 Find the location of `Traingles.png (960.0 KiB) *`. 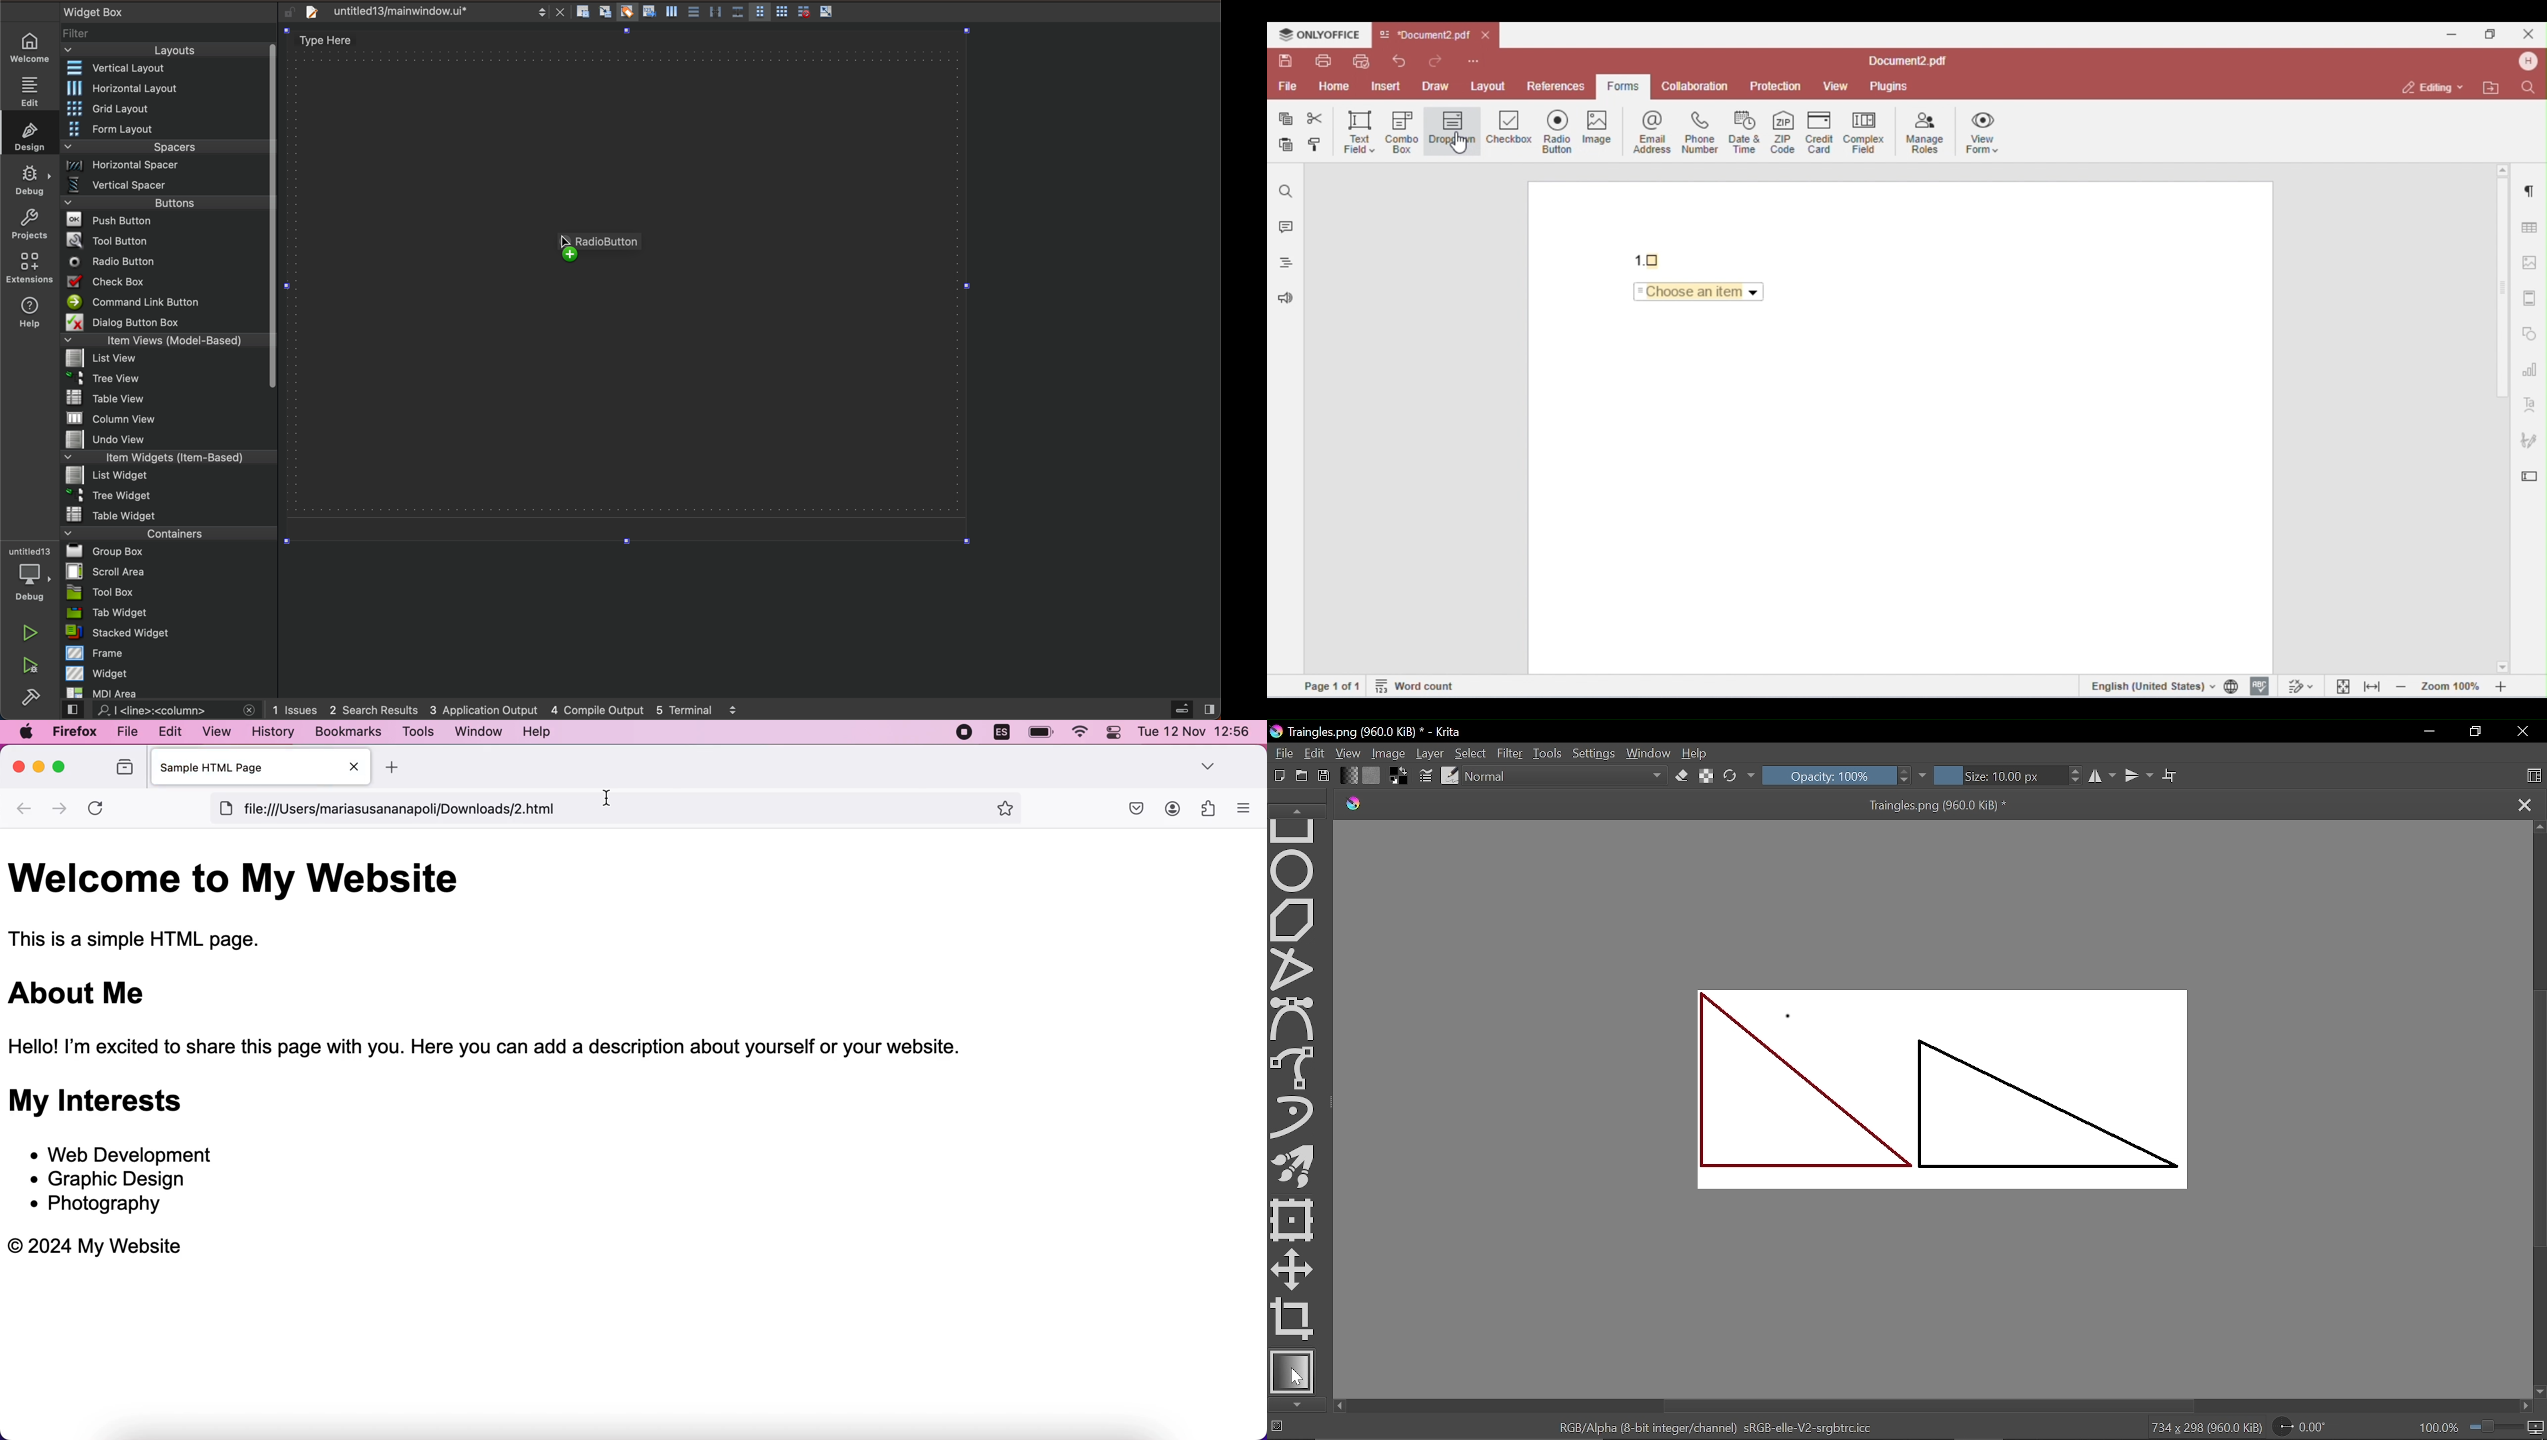

Traingles.png (960.0 KiB) * is located at coordinates (1921, 805).